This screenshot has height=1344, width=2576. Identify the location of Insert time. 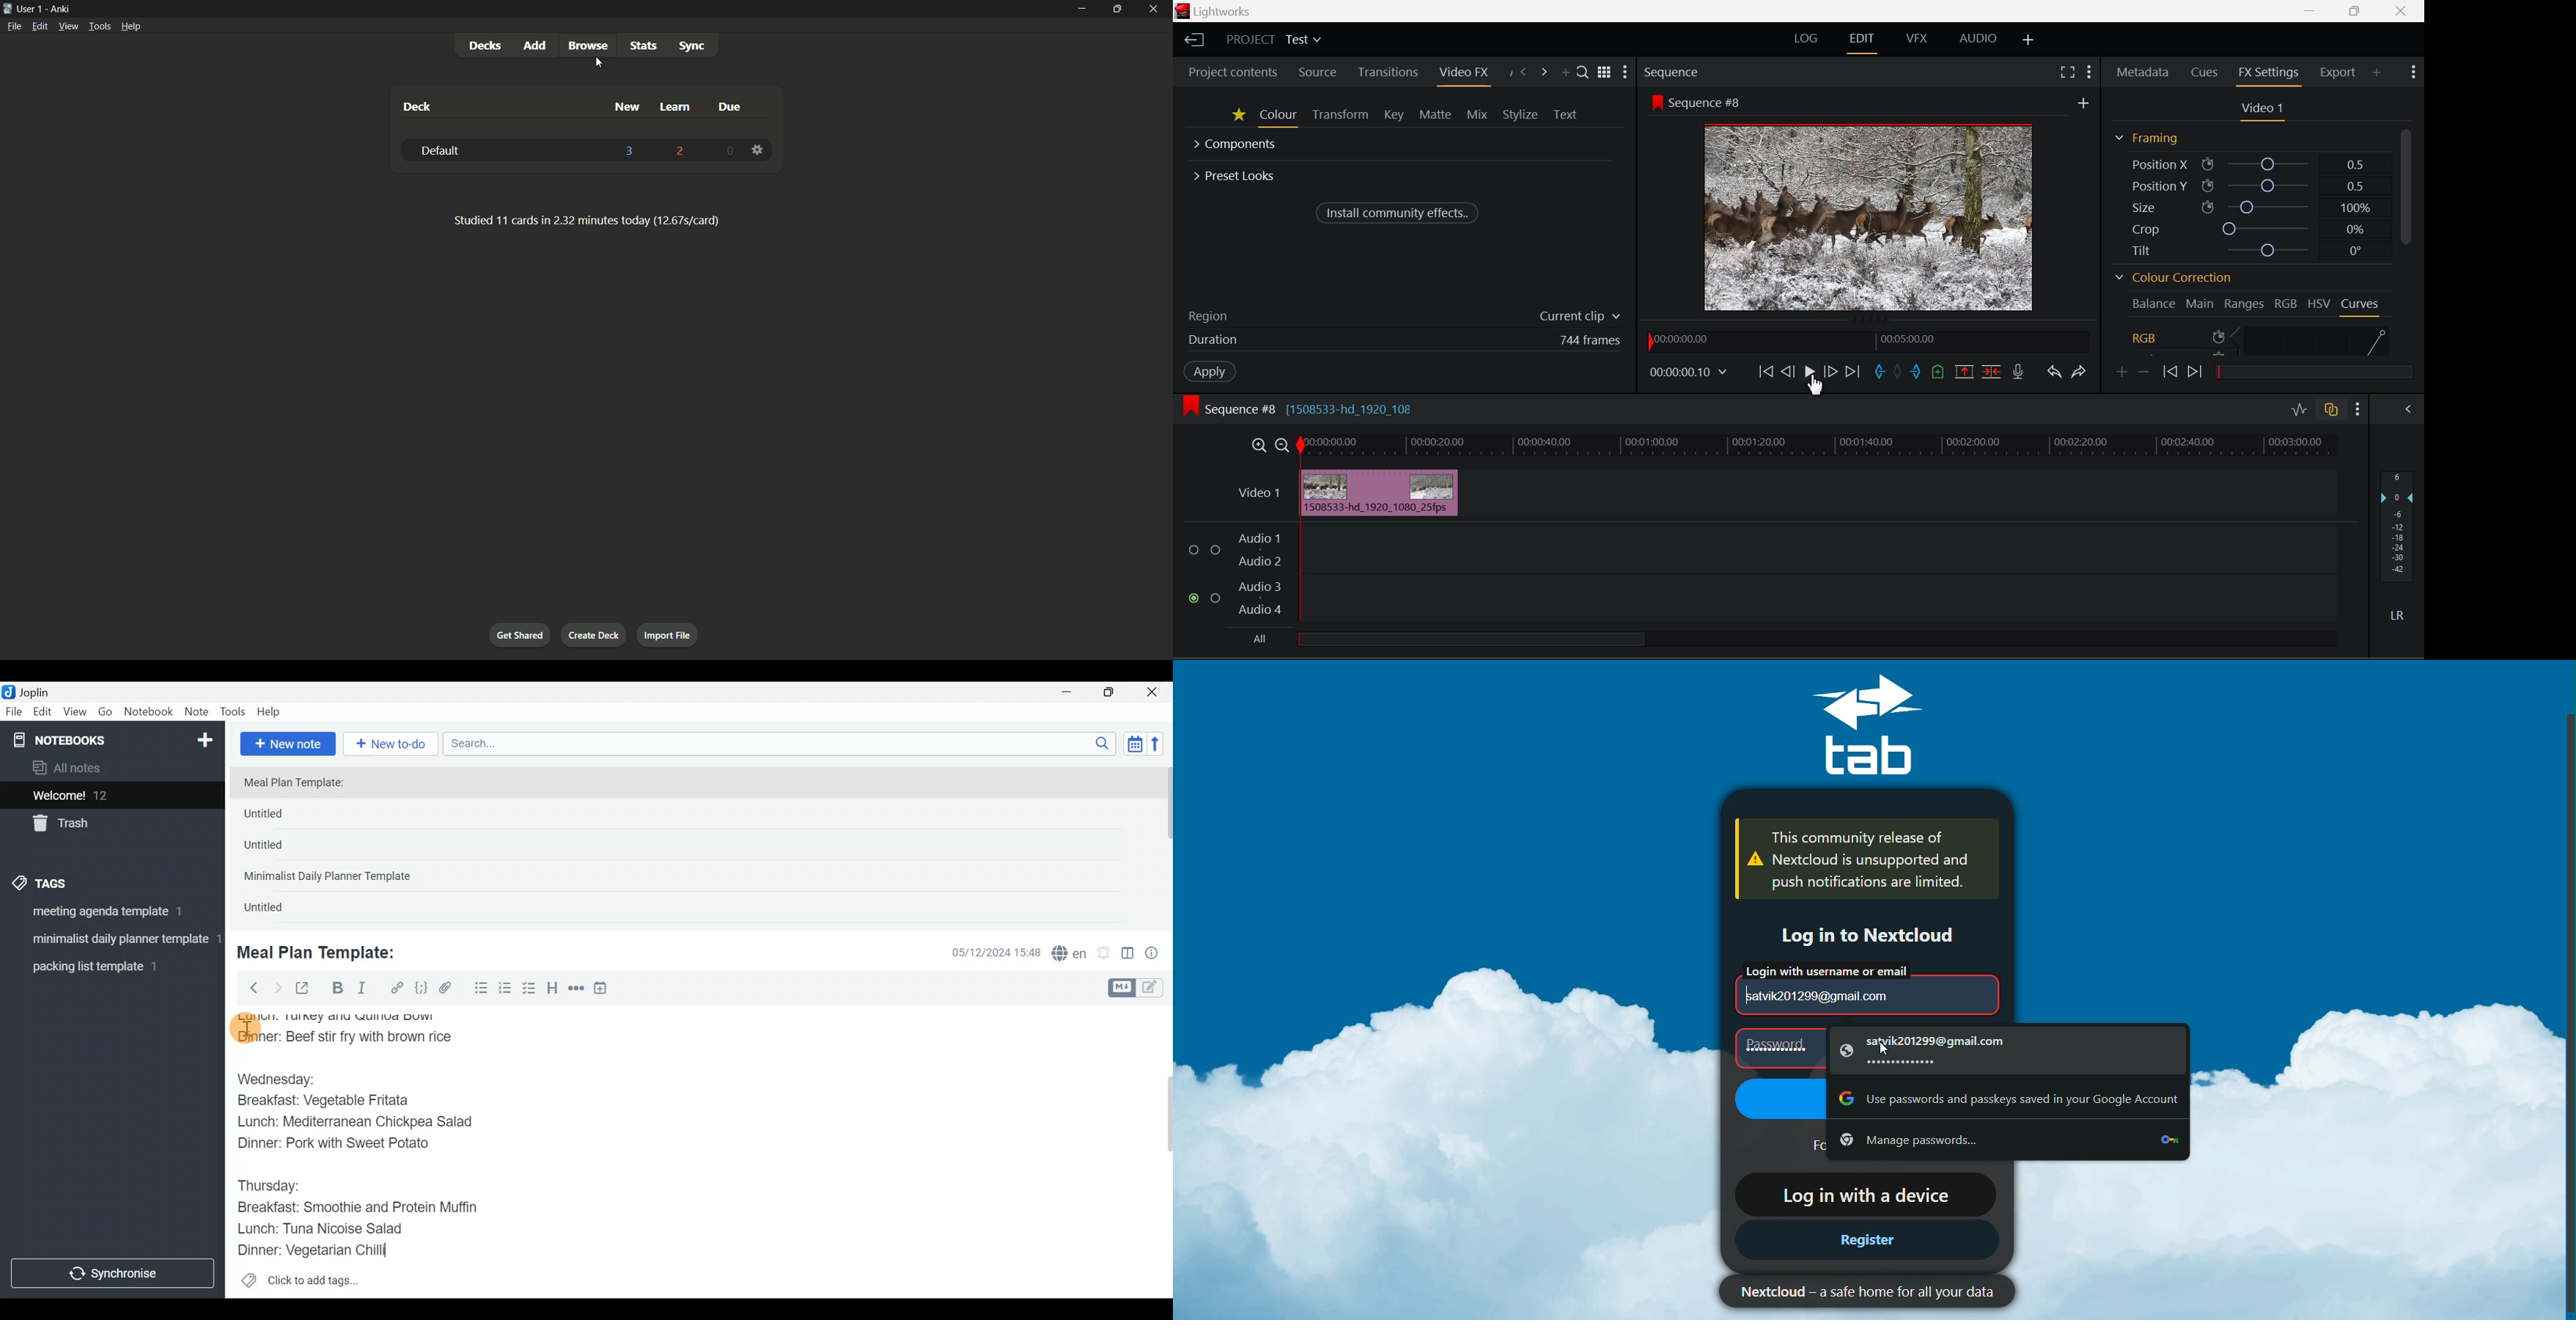
(606, 990).